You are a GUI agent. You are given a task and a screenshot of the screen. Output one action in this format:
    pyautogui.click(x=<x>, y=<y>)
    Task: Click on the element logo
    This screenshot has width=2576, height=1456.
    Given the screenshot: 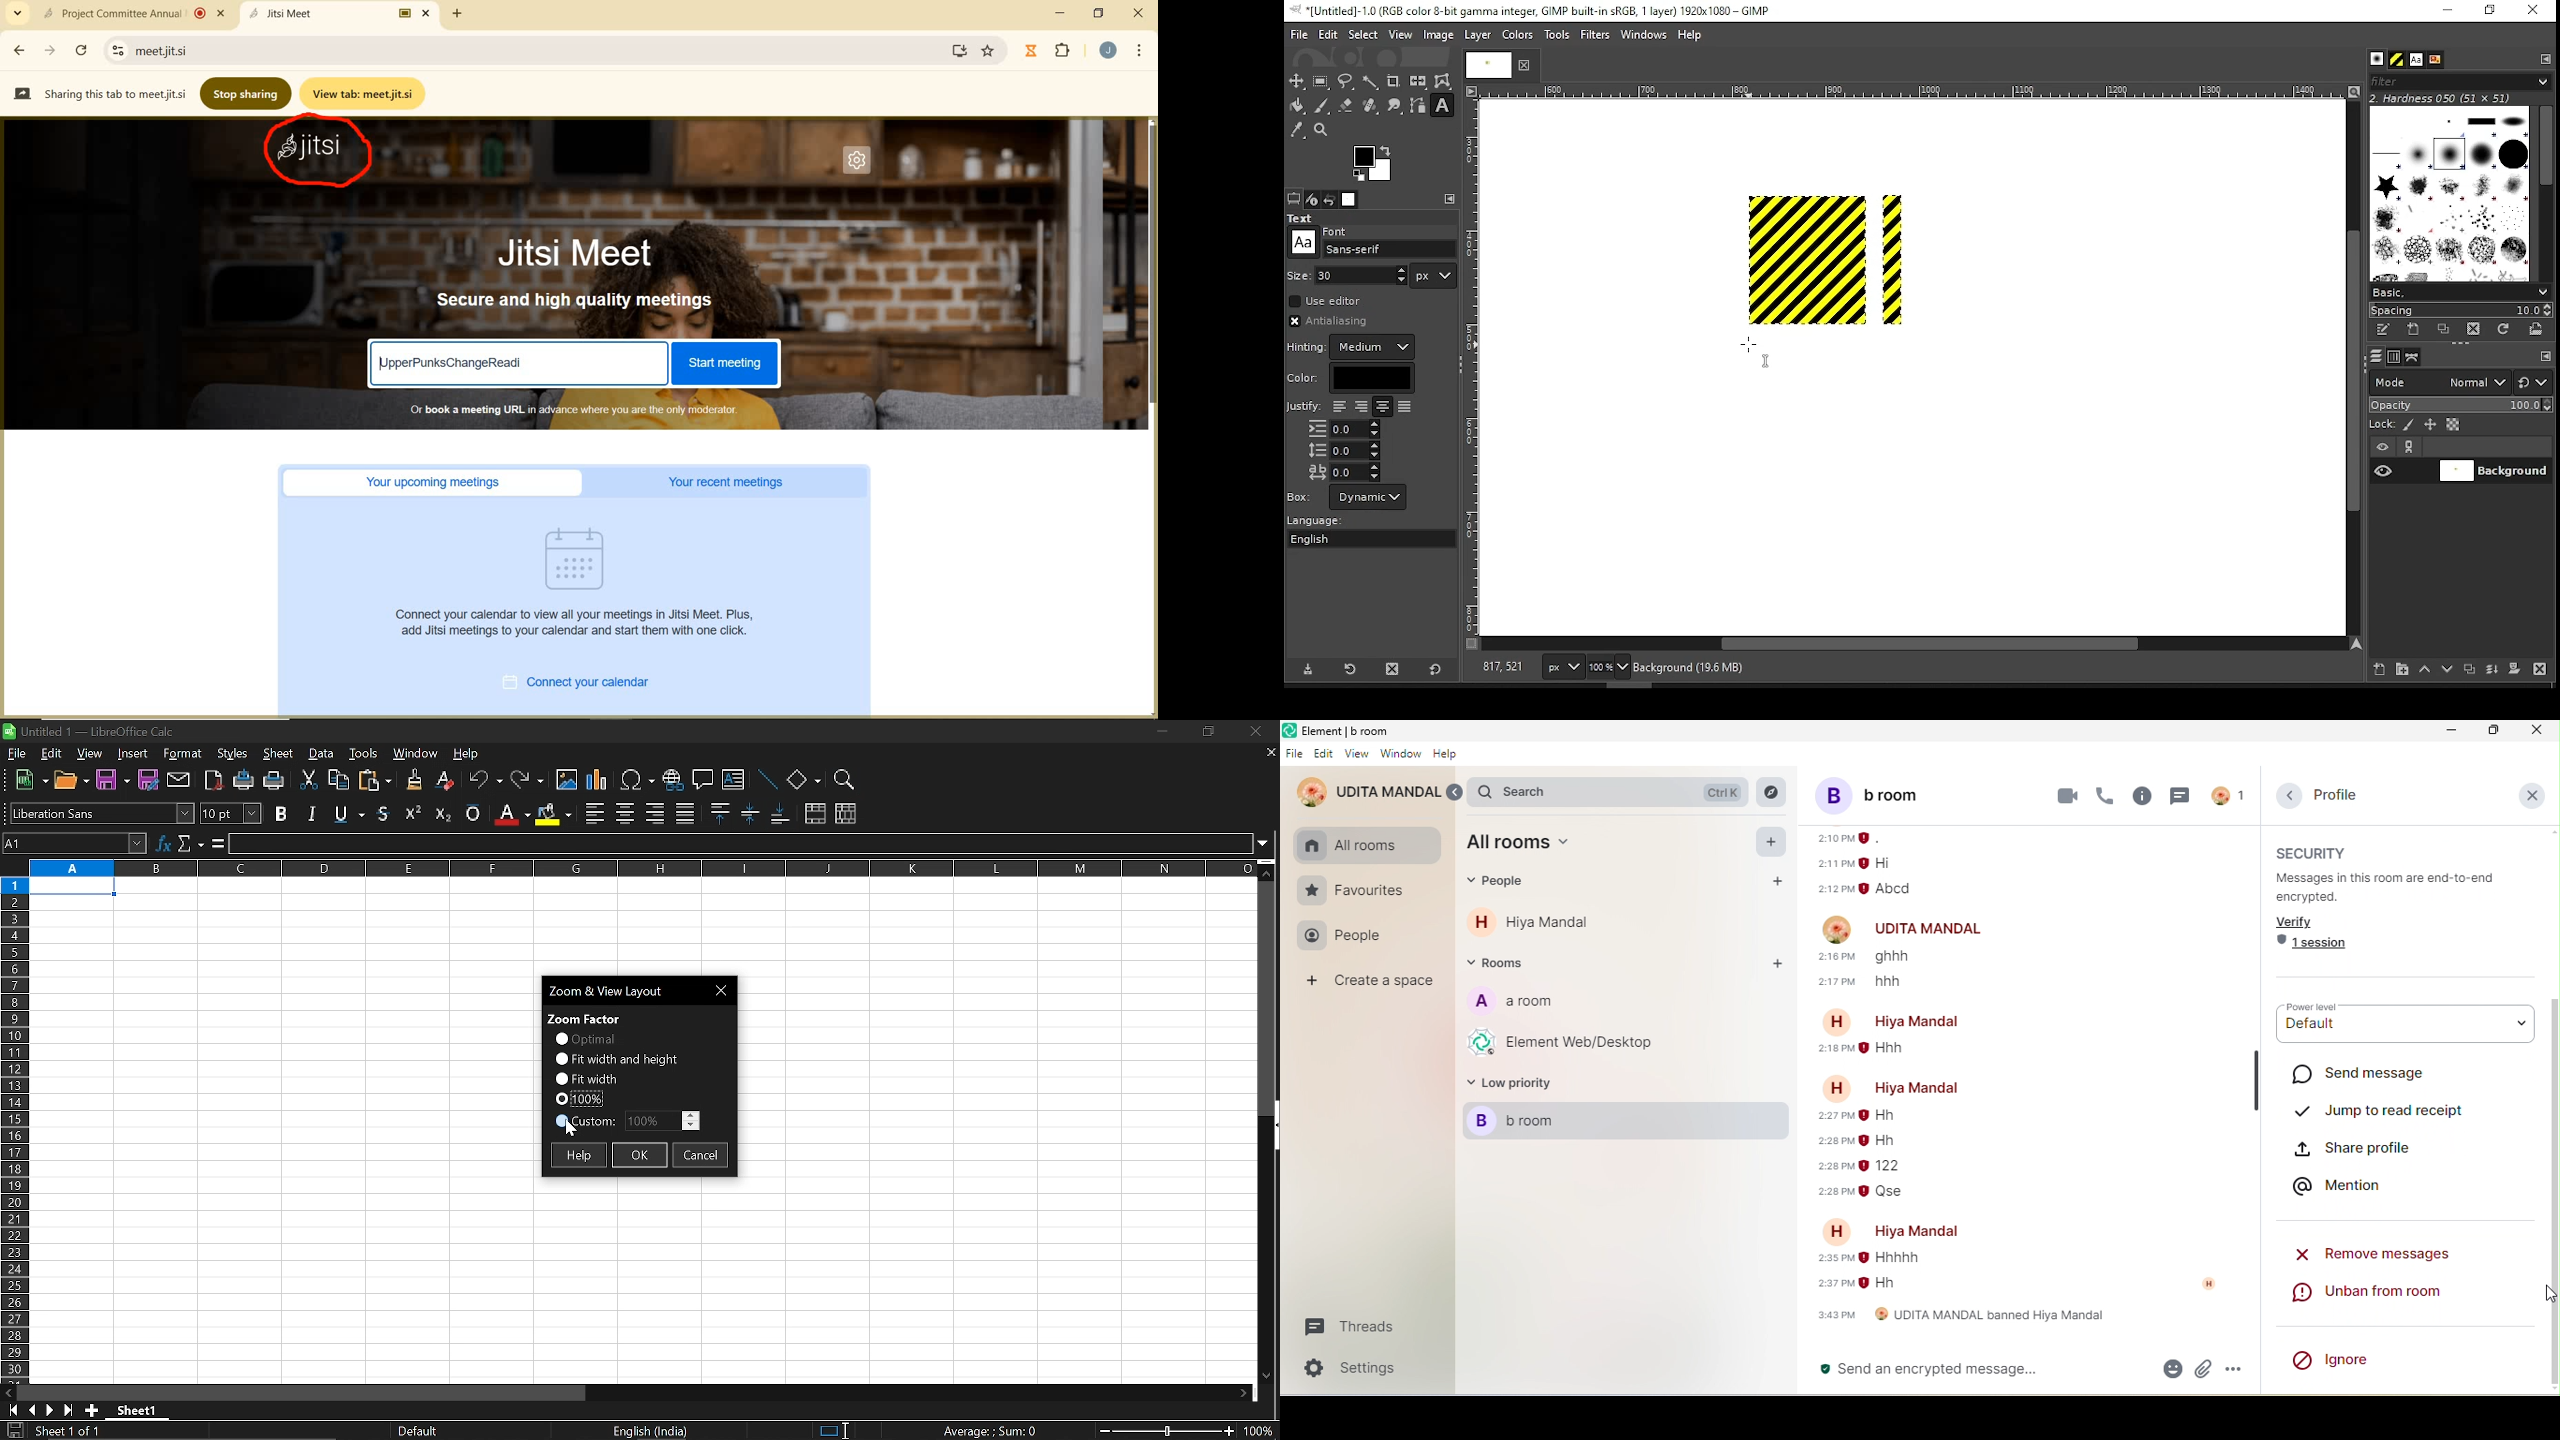 What is the action you would take?
    pyautogui.click(x=1289, y=731)
    